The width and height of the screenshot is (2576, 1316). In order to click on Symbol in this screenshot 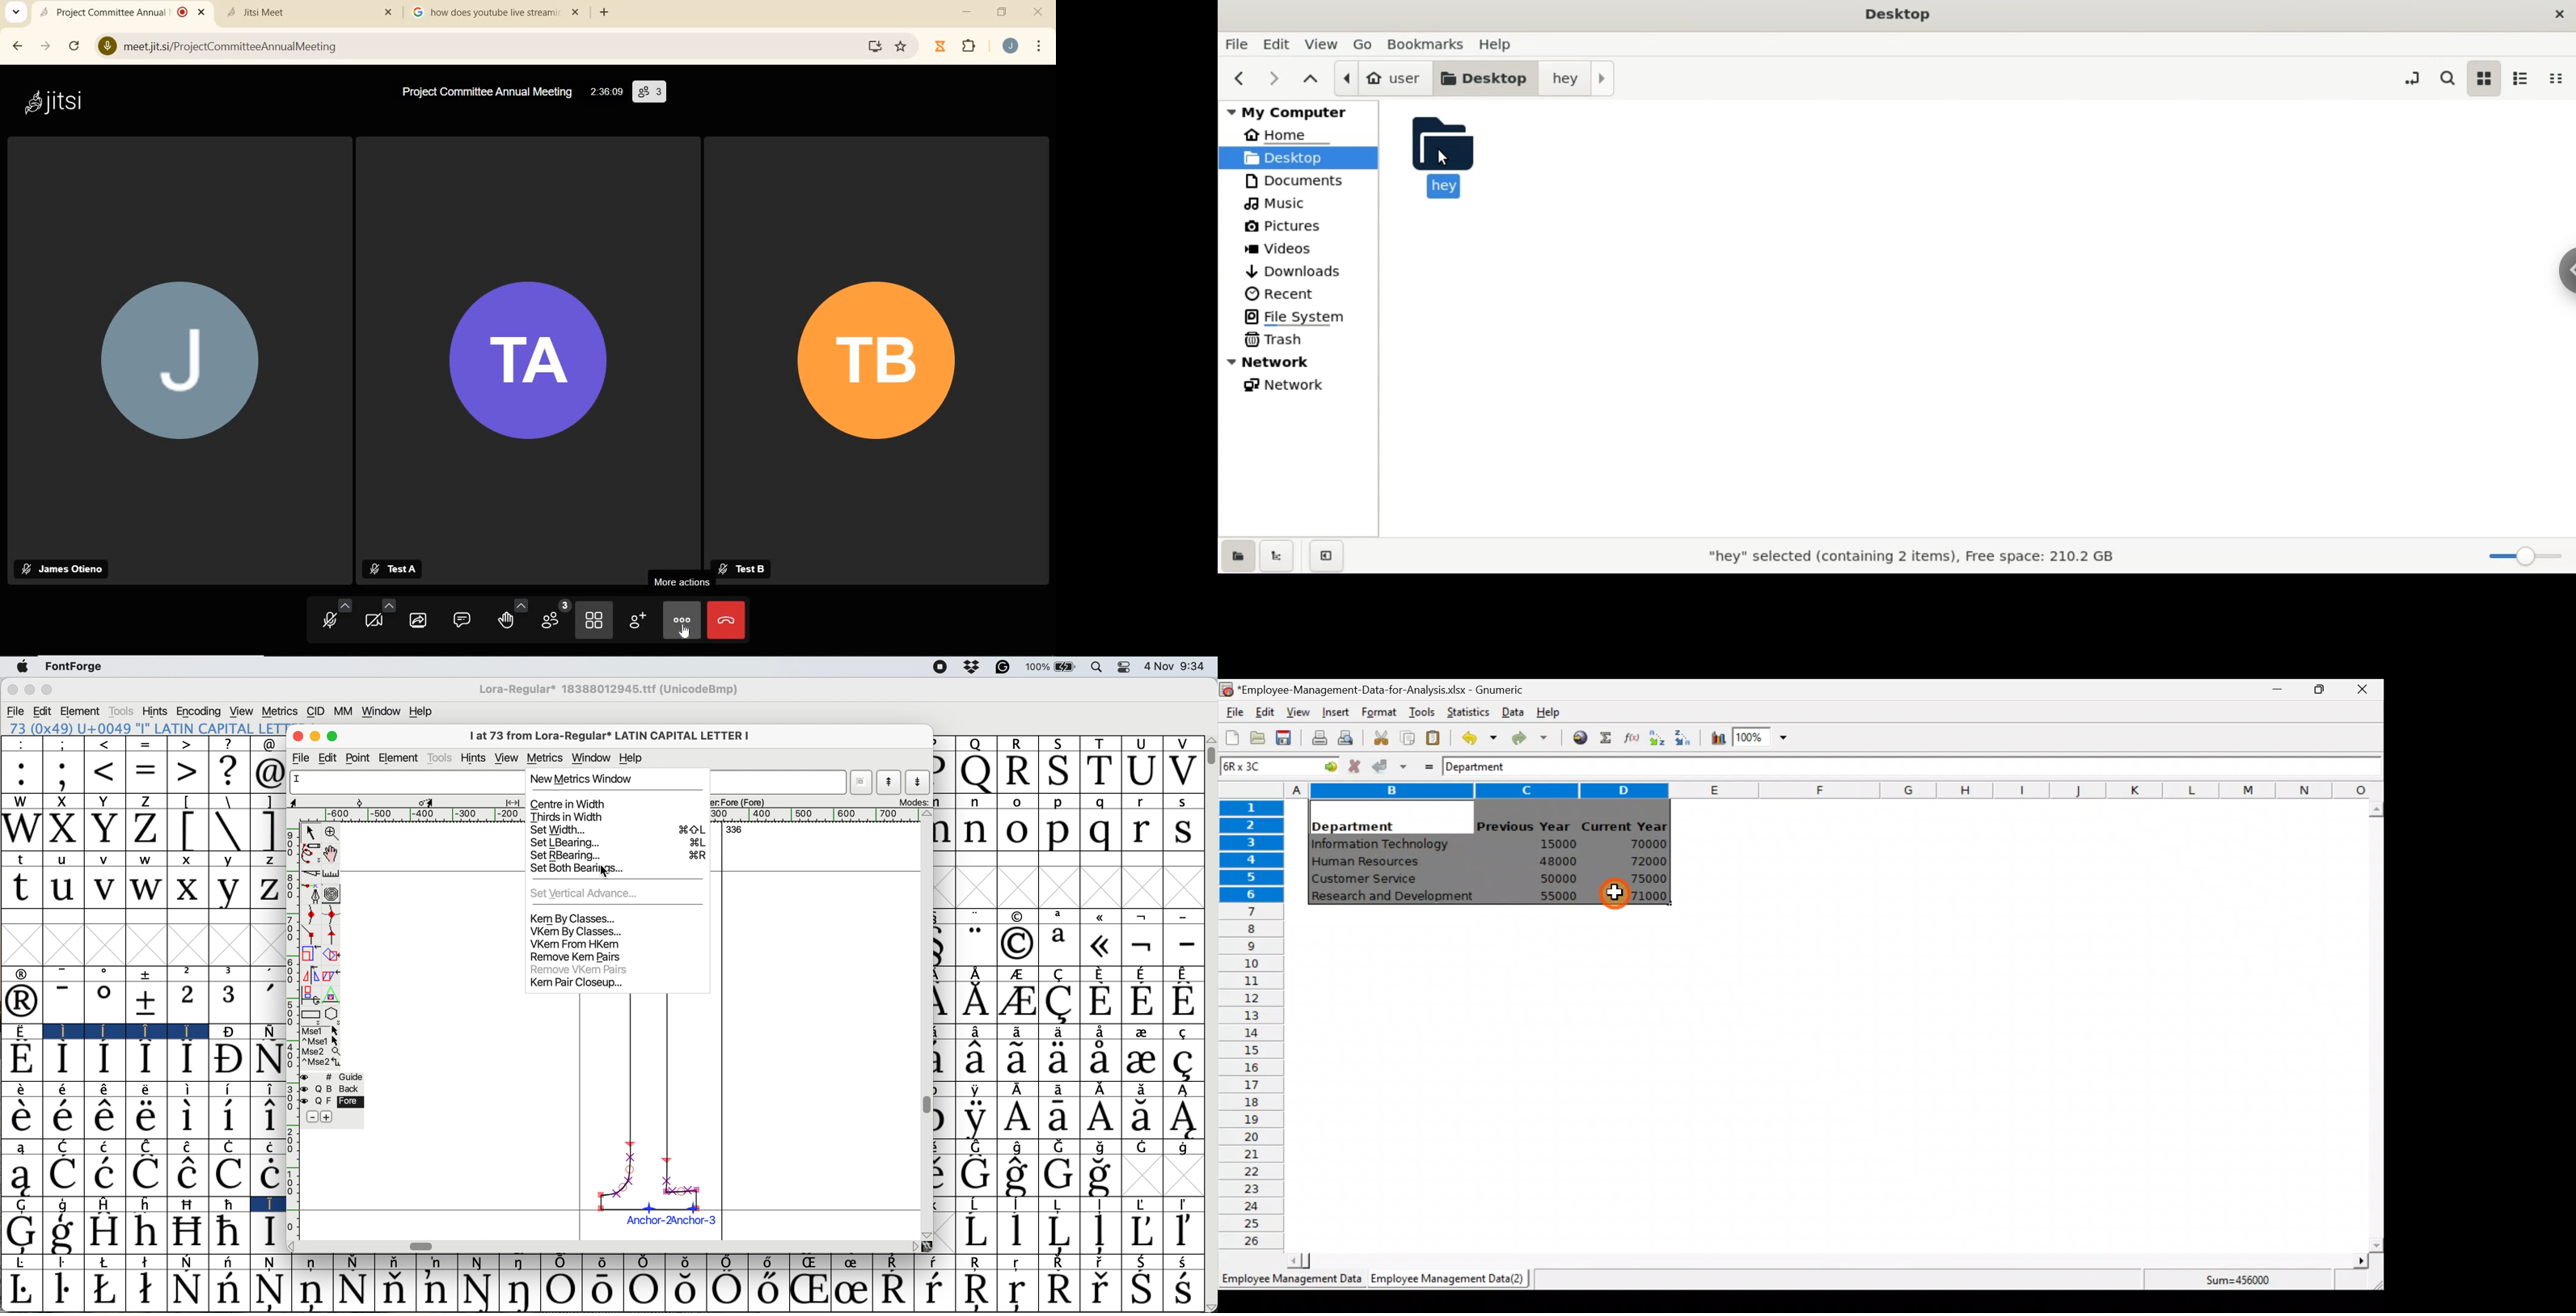, I will do `click(895, 1289)`.